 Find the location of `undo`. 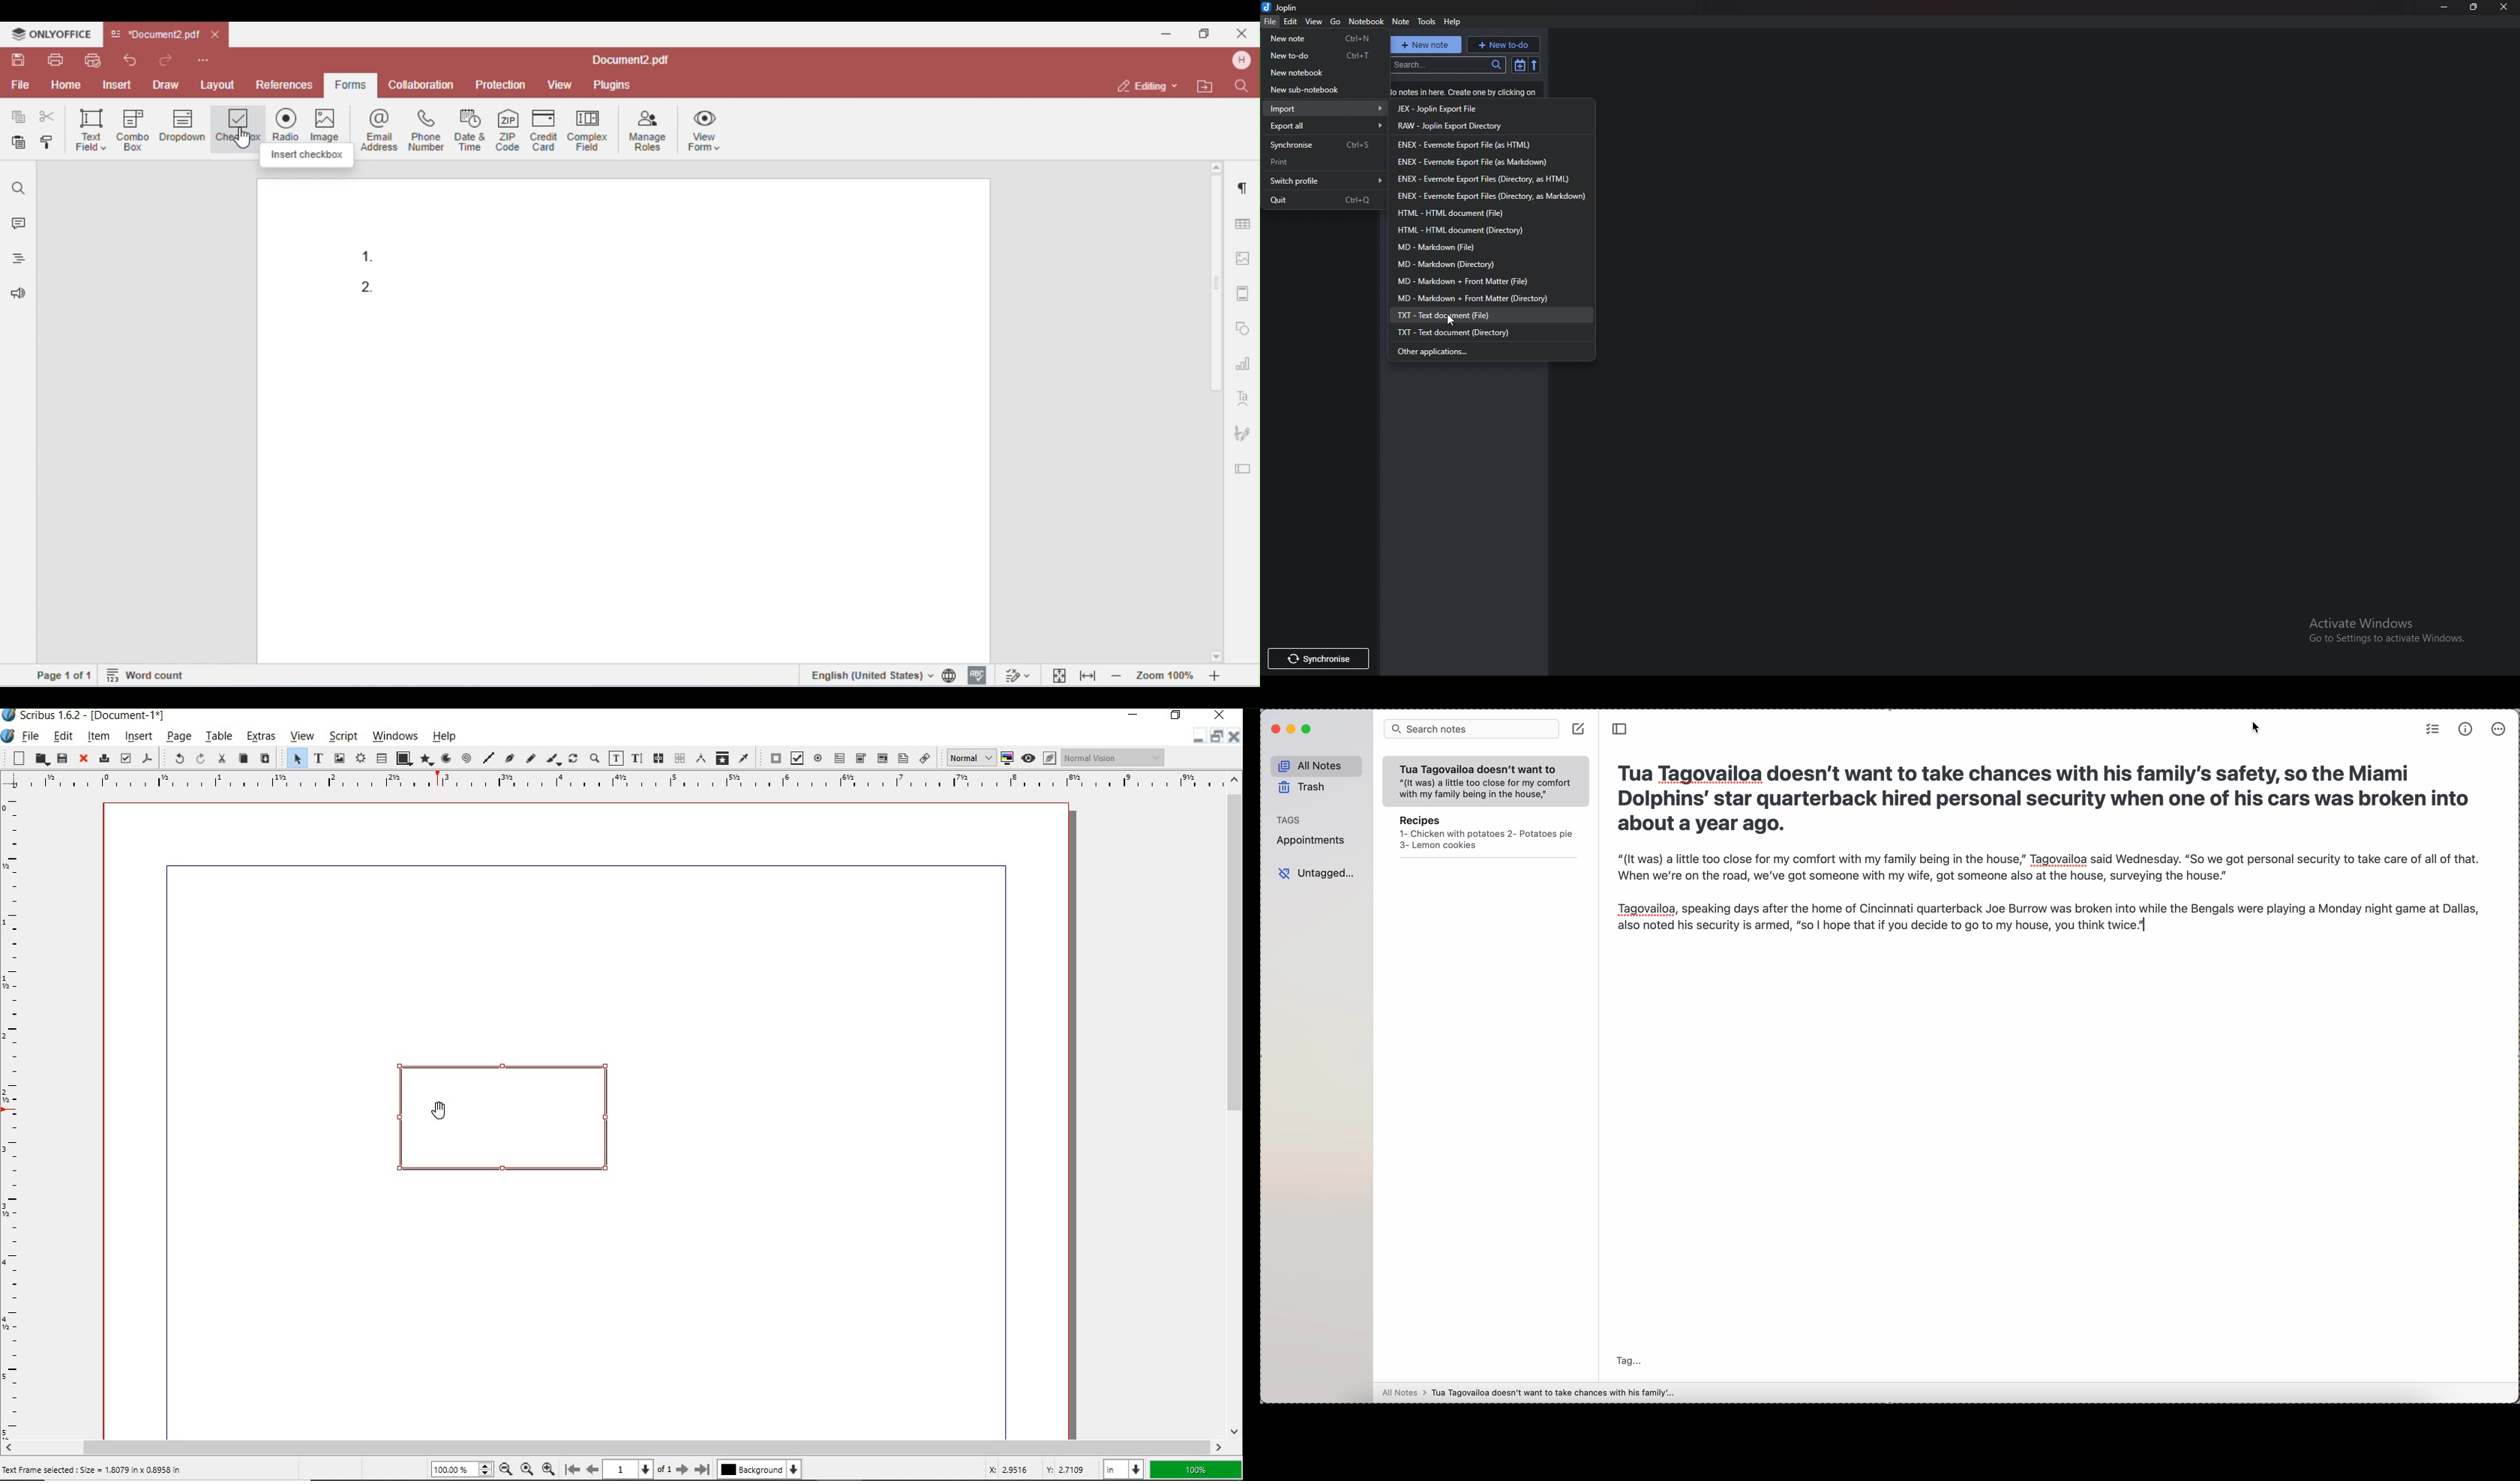

undo is located at coordinates (175, 757).